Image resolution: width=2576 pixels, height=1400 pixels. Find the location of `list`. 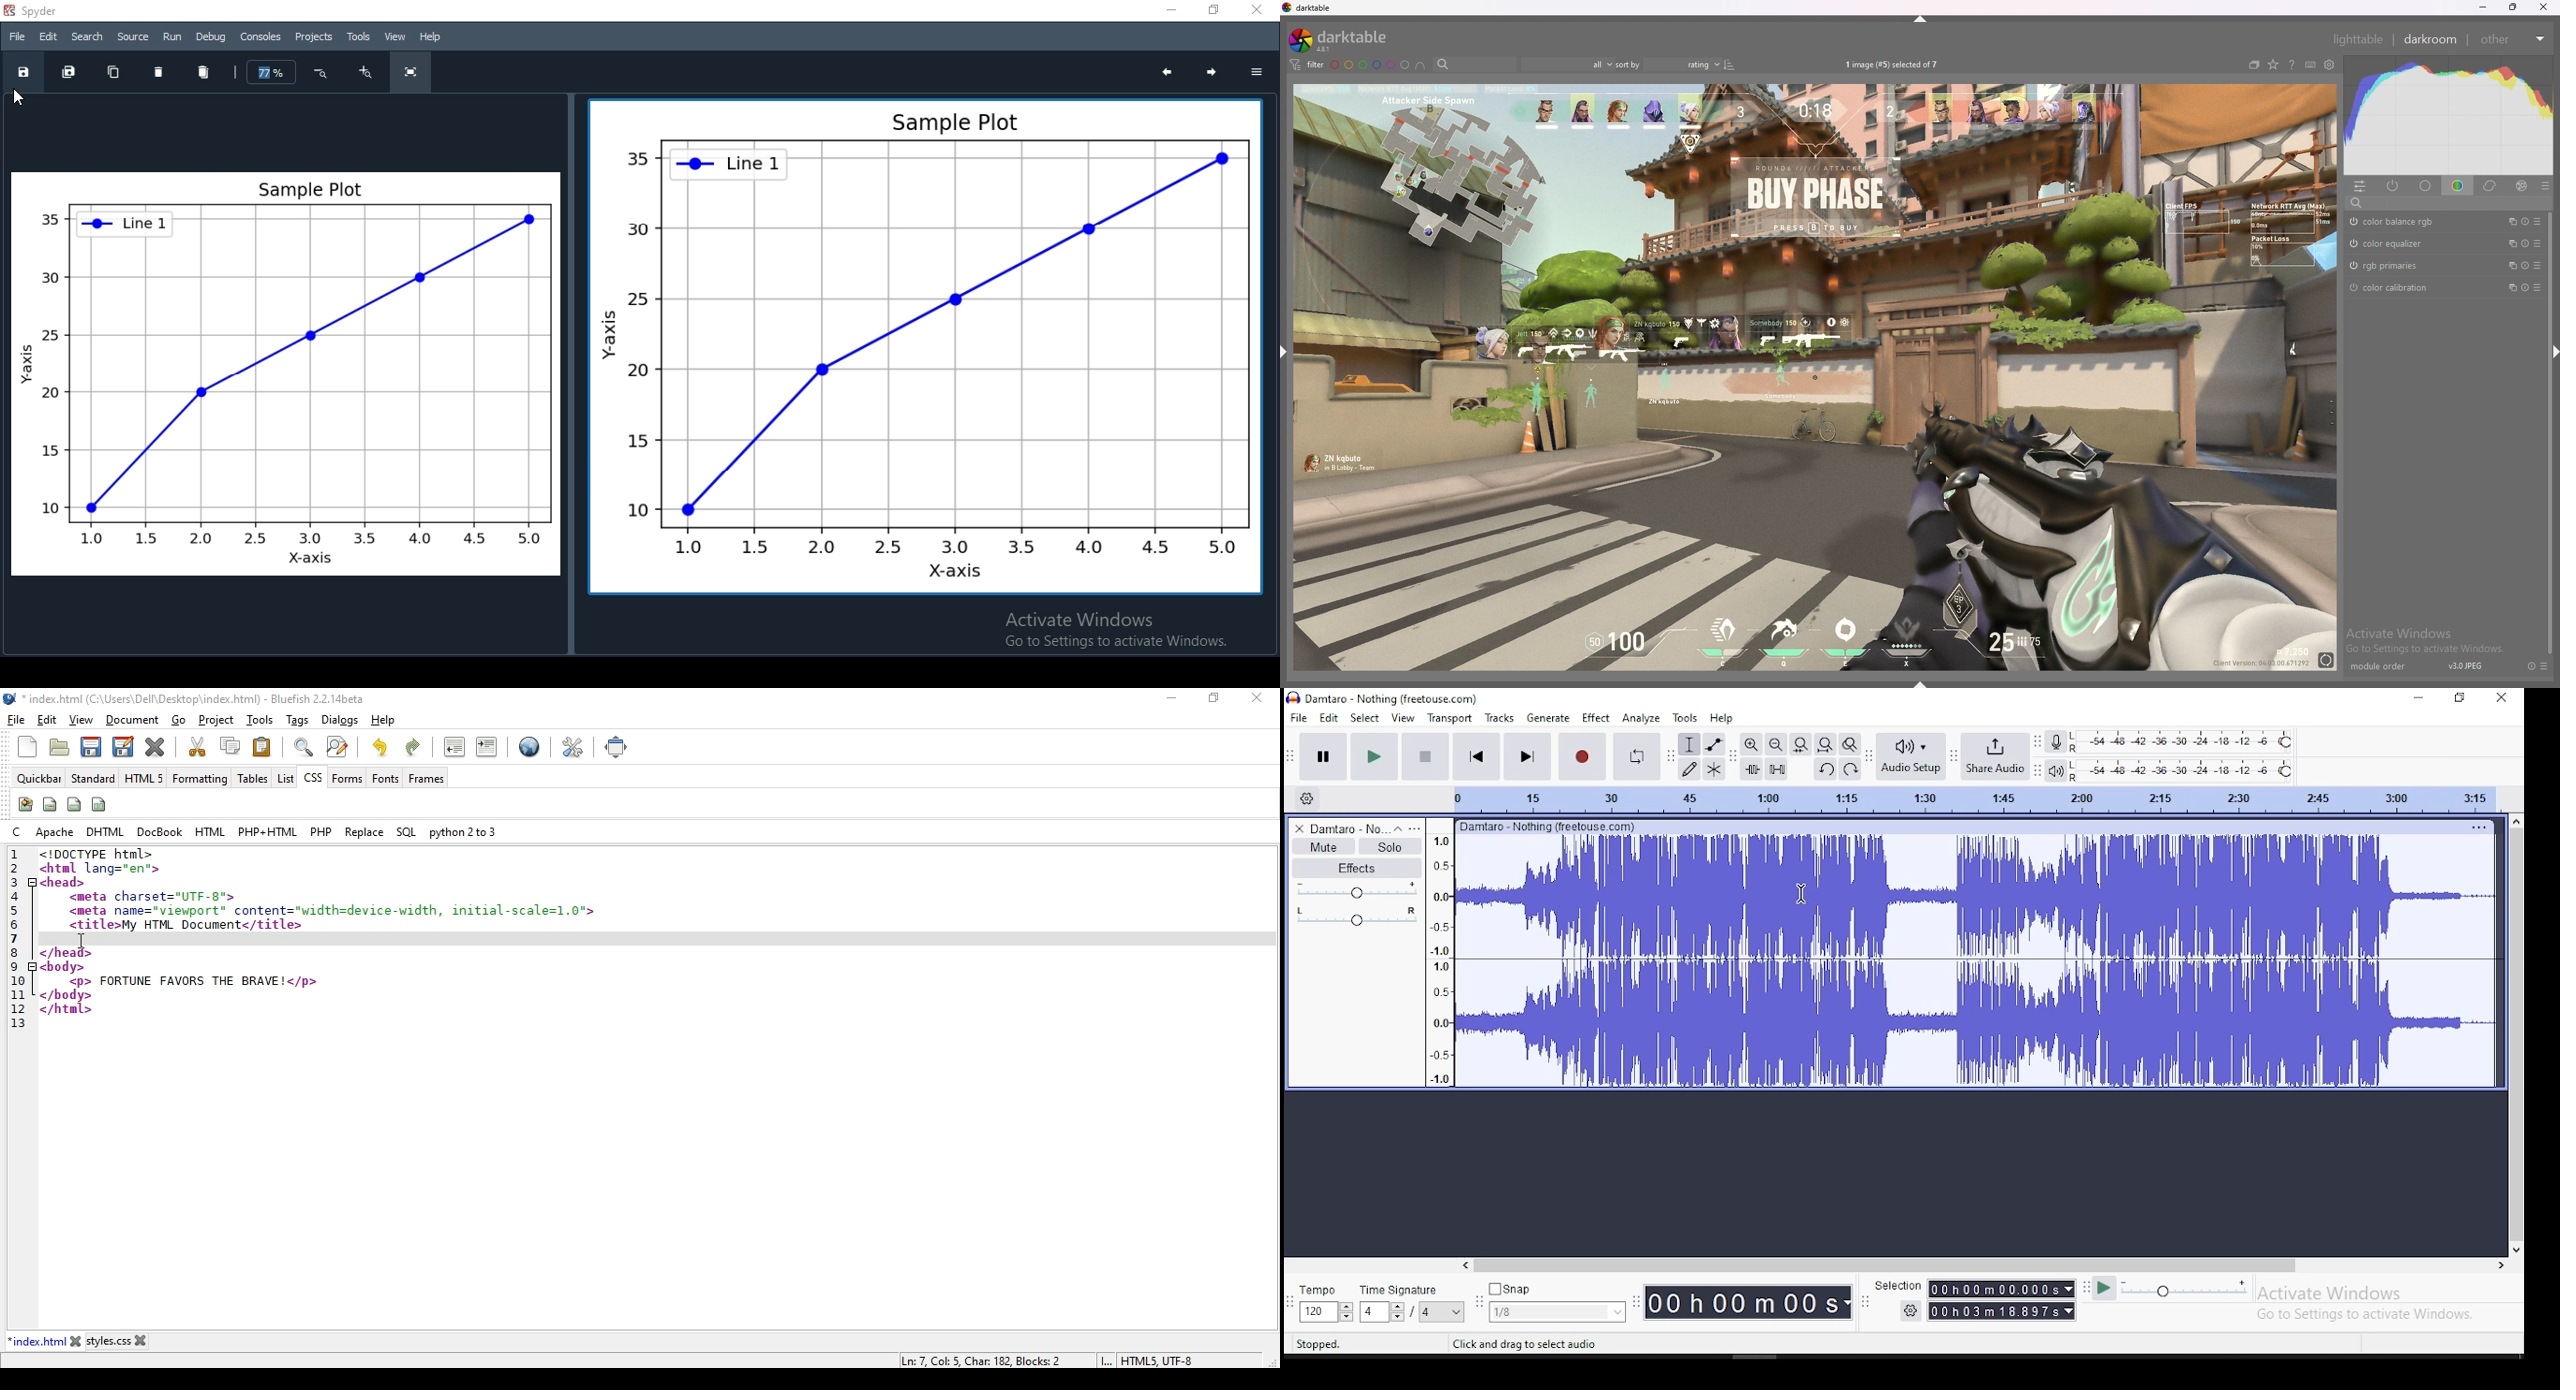

list is located at coordinates (285, 778).